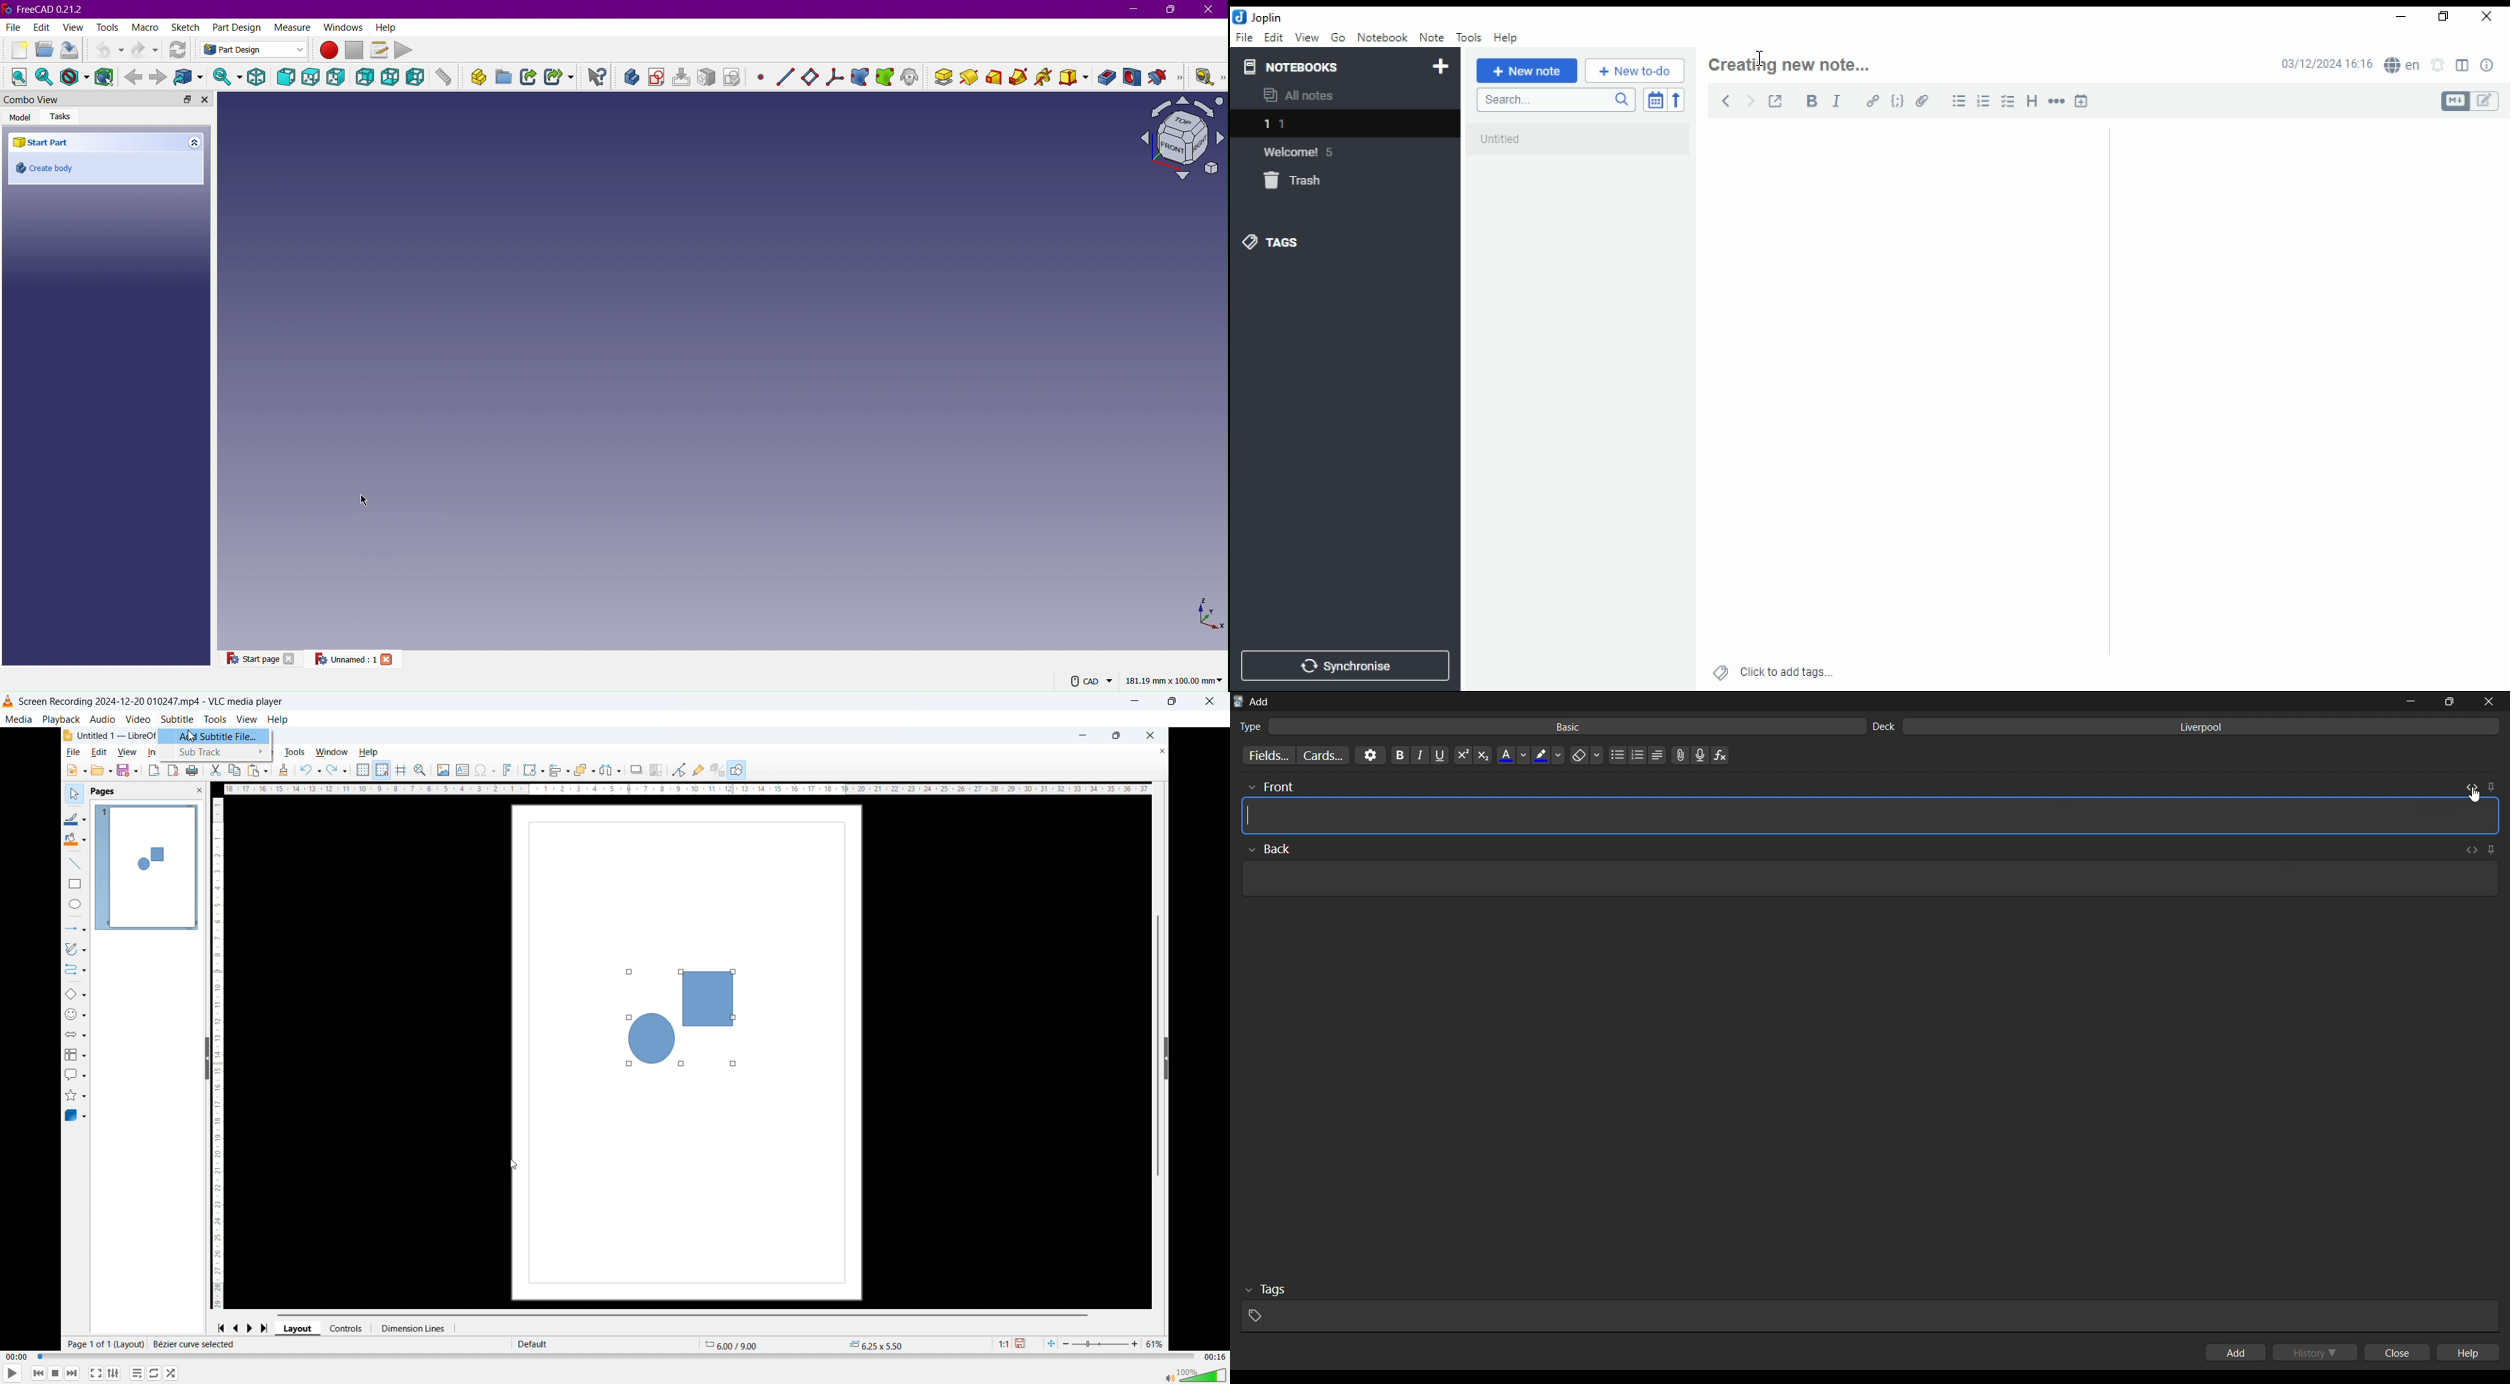  Describe the element at coordinates (51, 100) in the screenshot. I see `Combo View` at that location.